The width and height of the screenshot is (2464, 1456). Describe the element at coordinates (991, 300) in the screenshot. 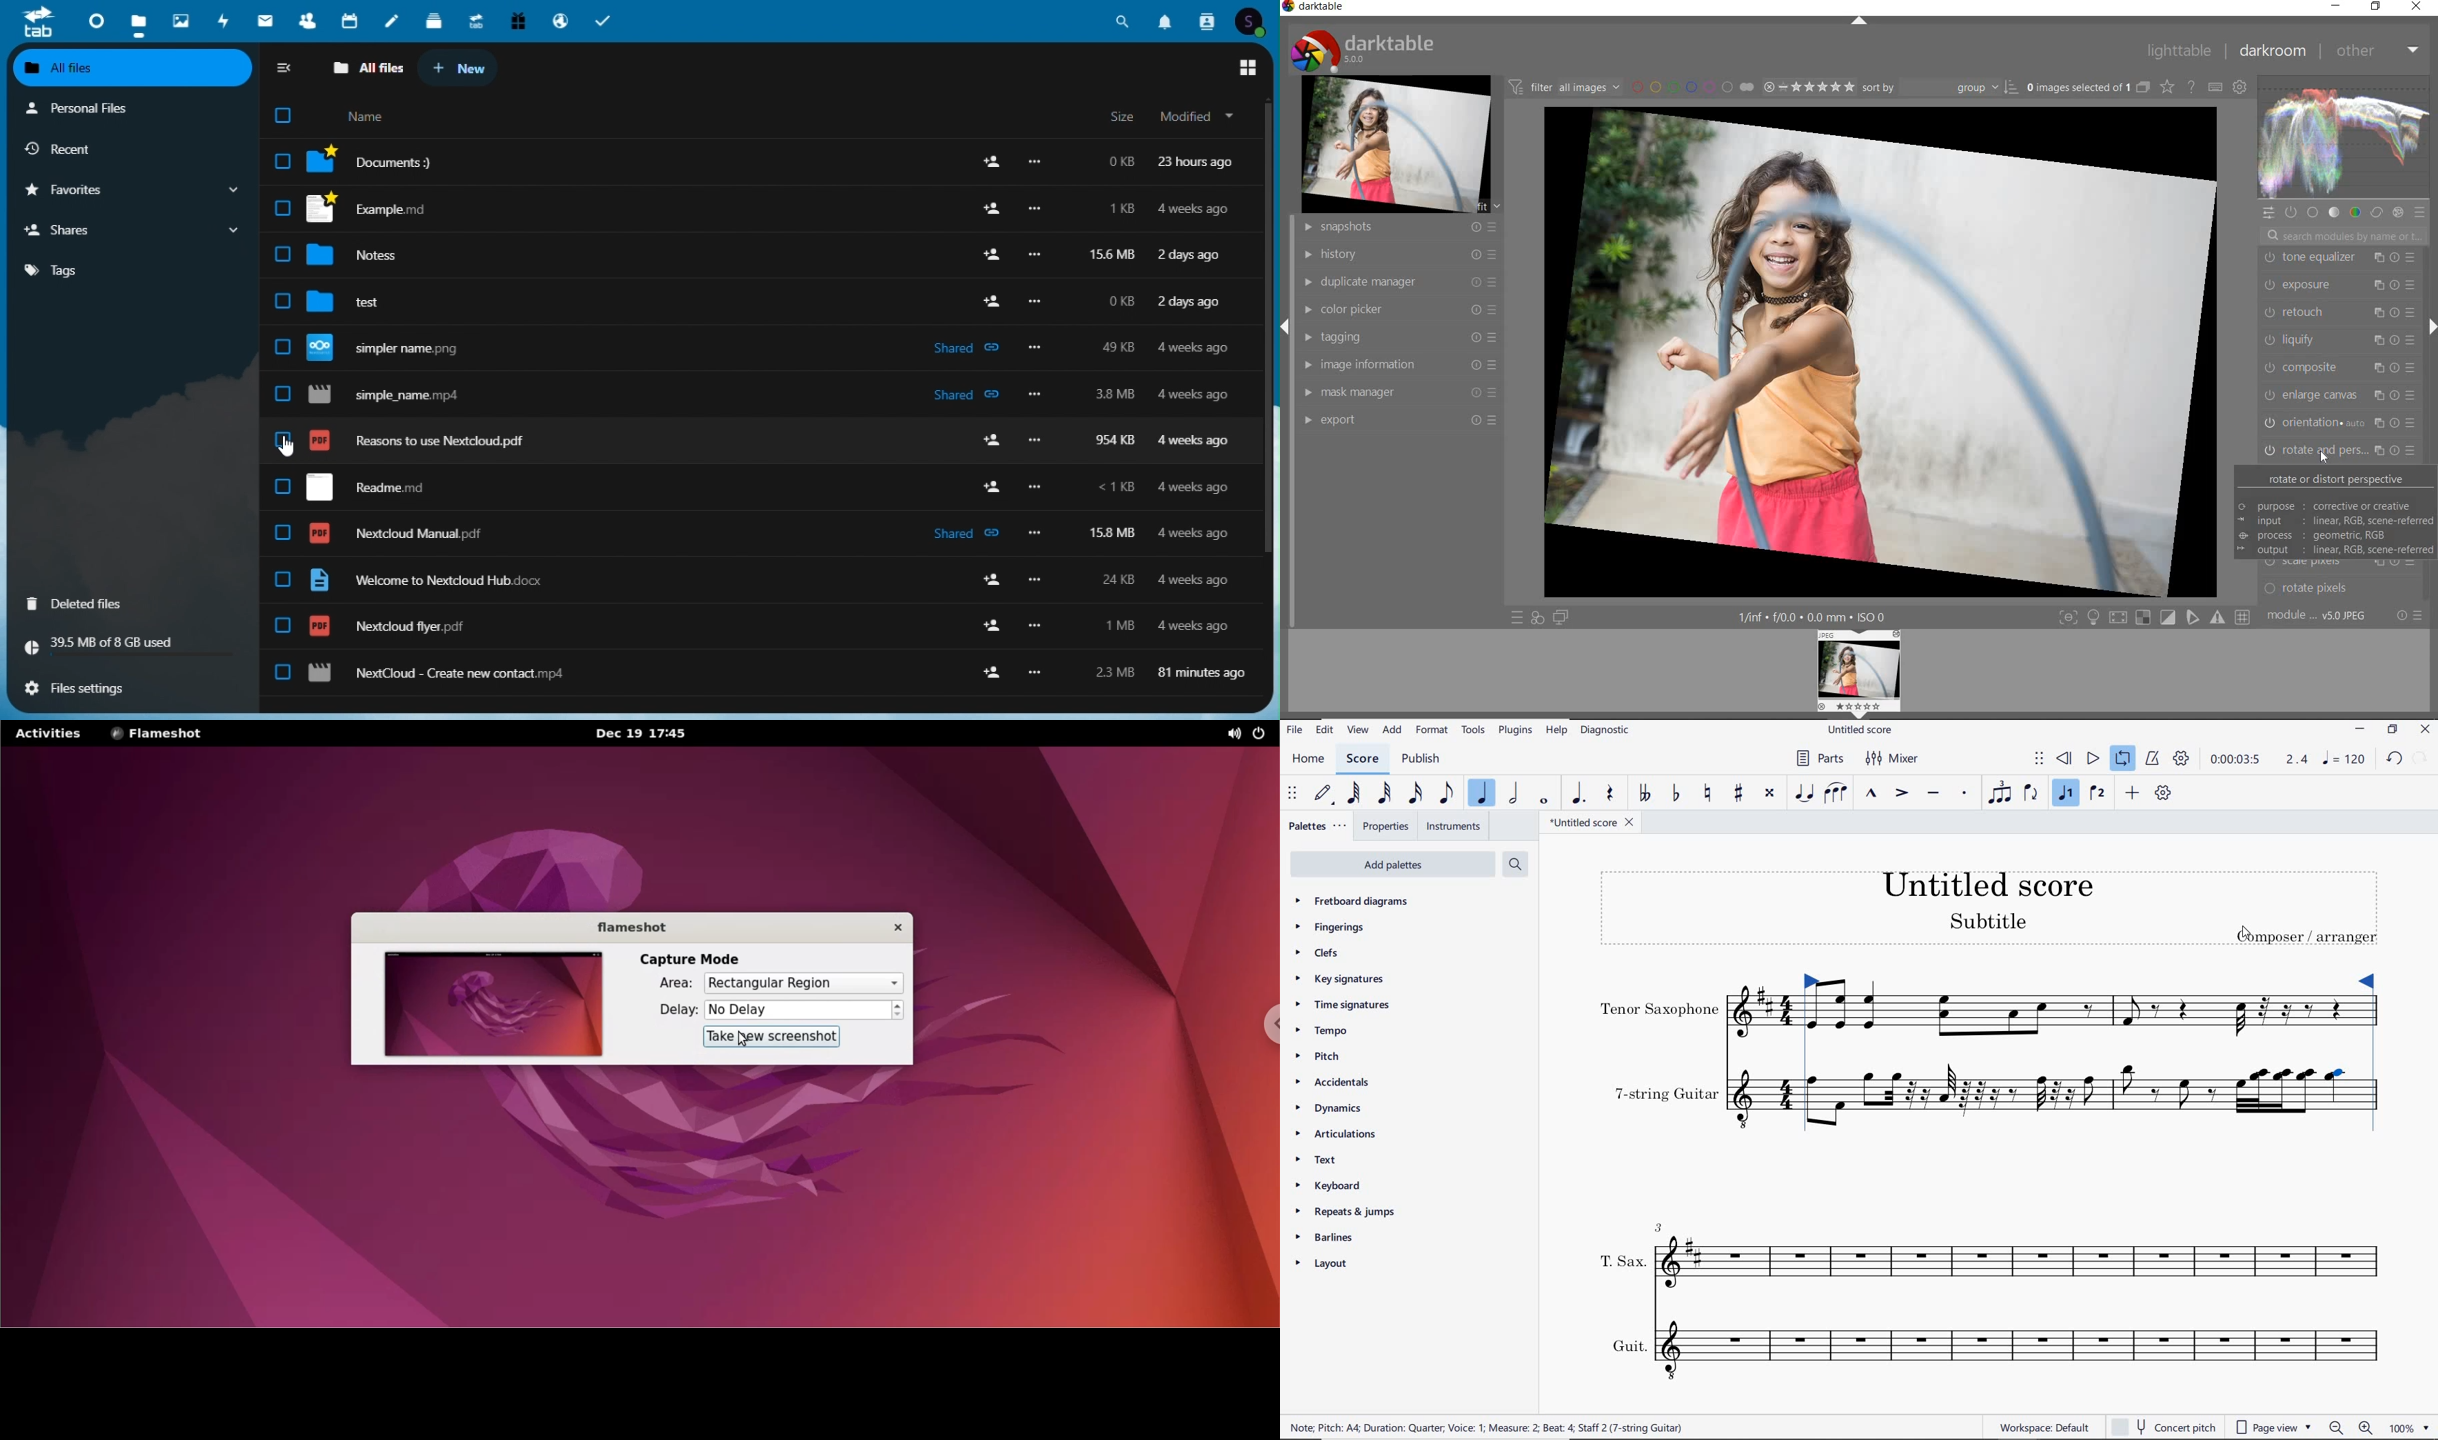

I see `` at that location.